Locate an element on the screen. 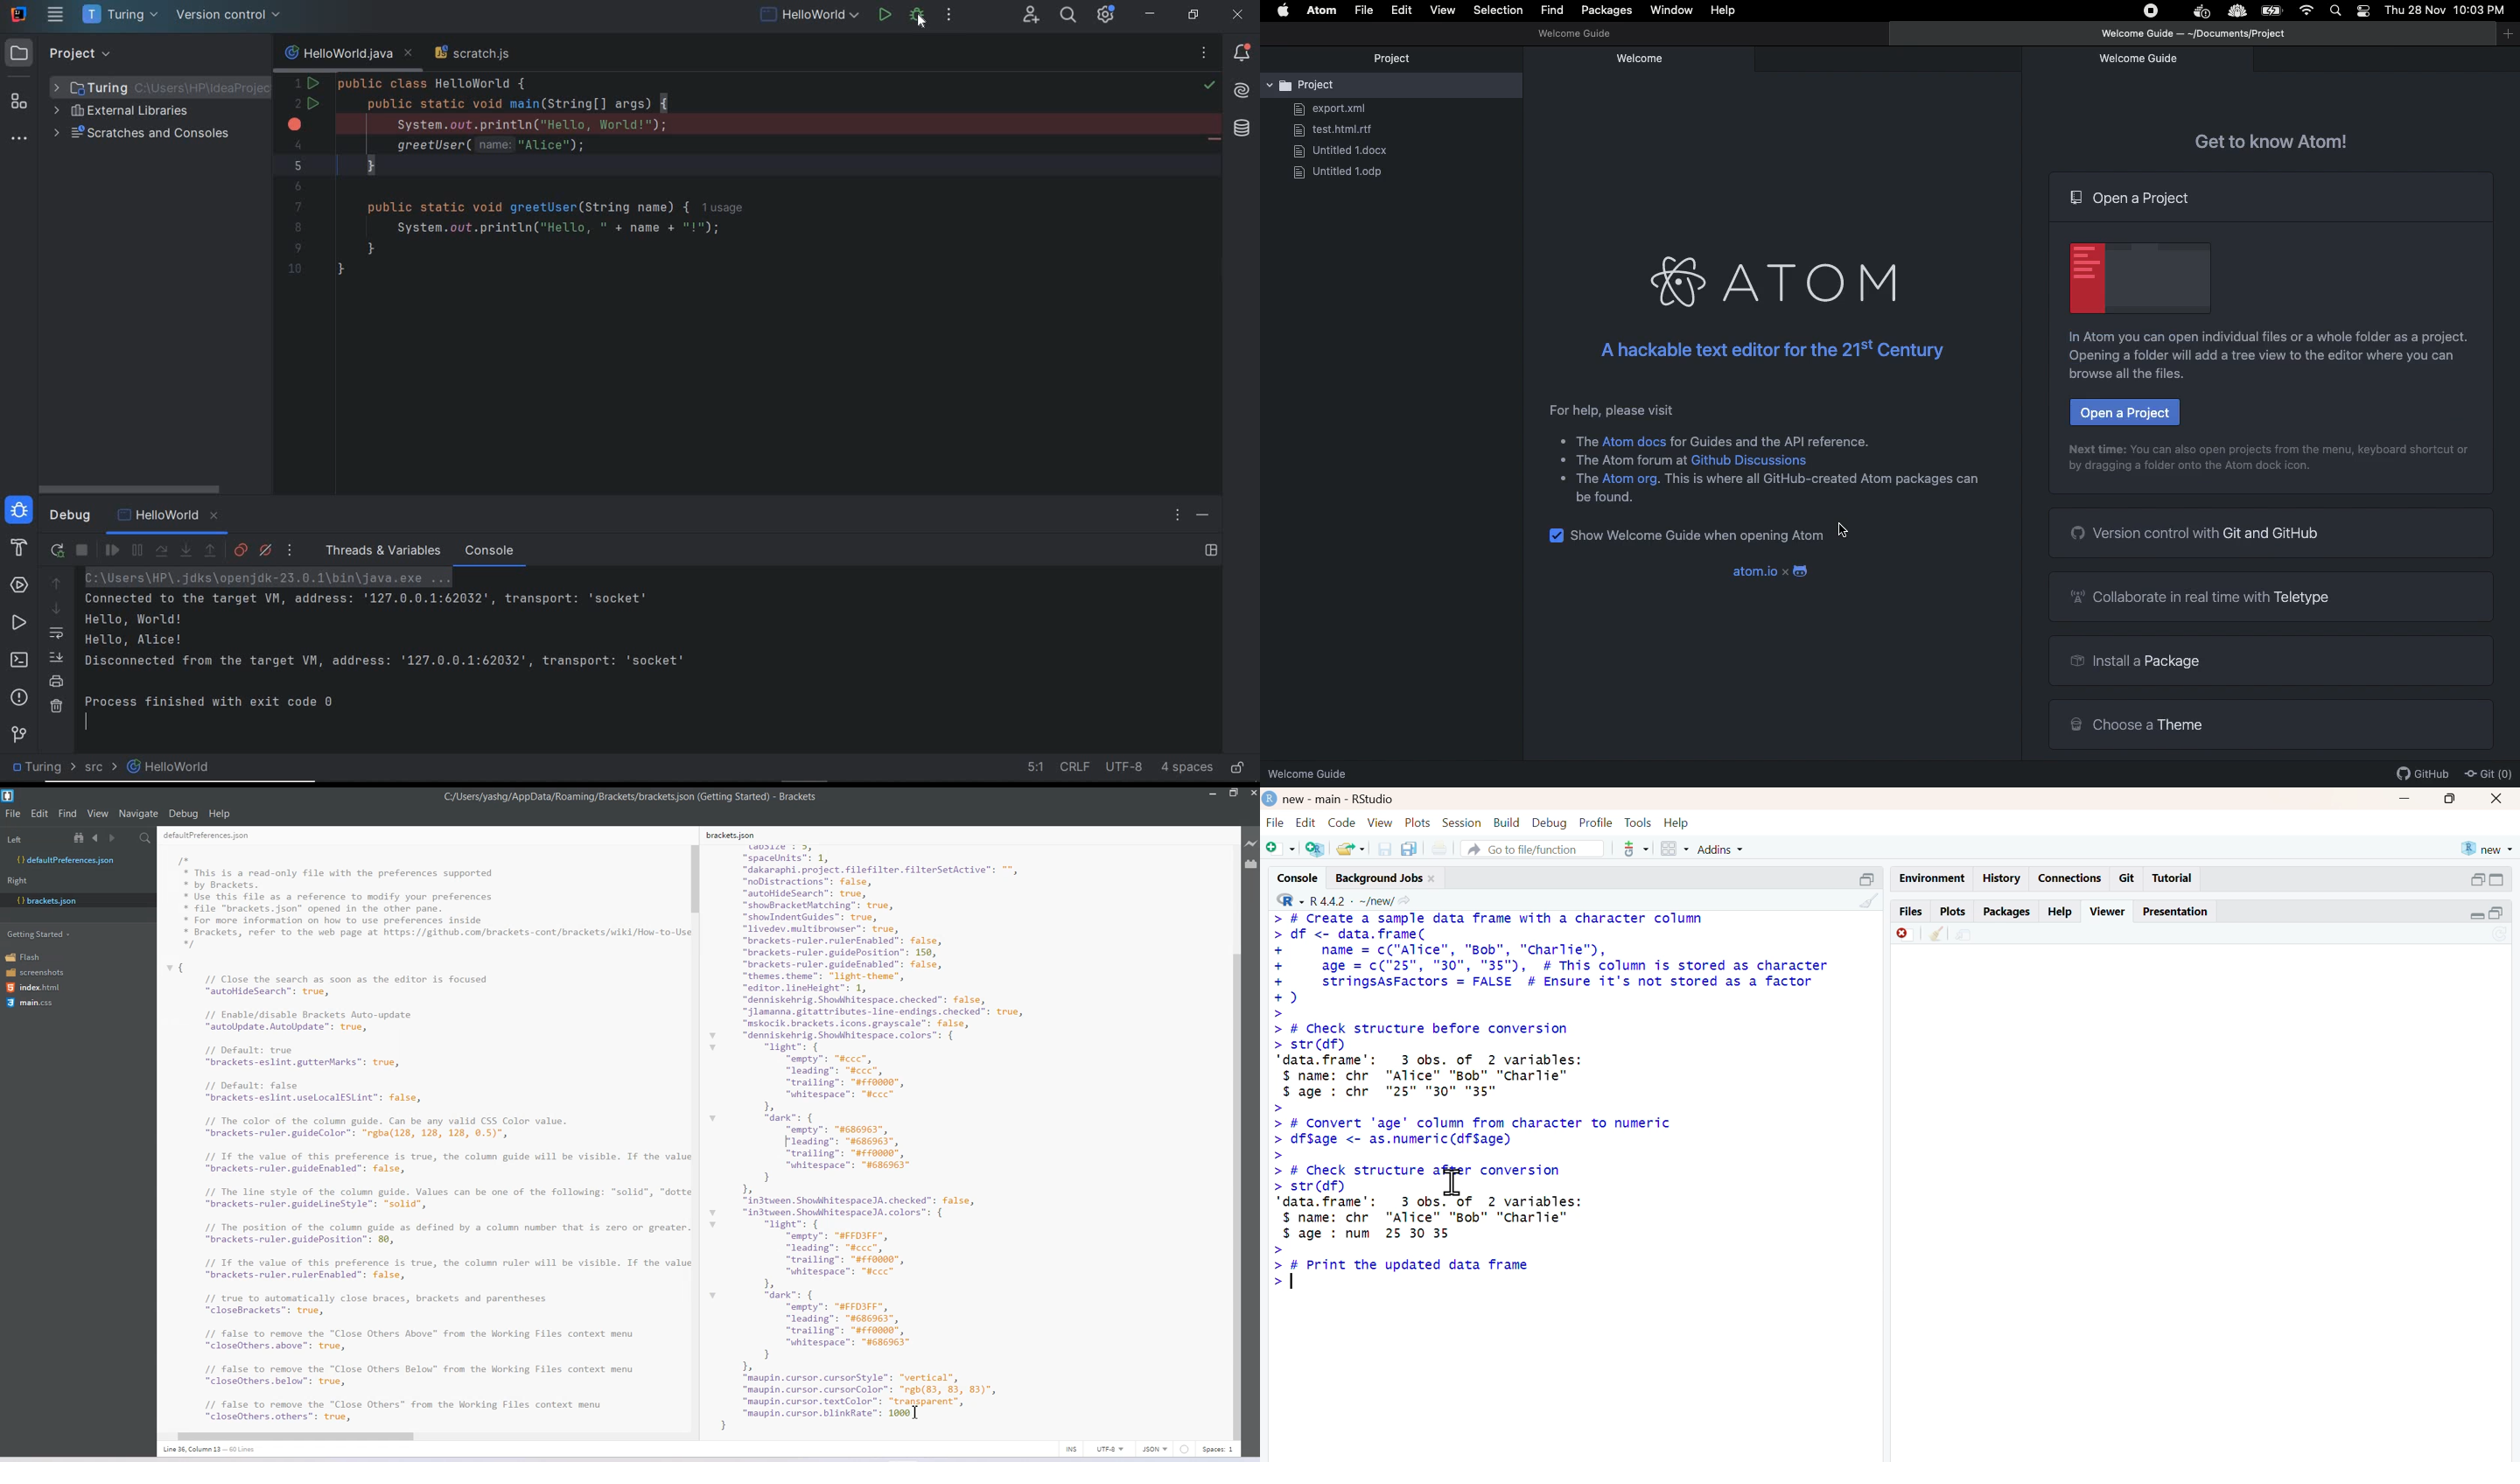  Version control with Git and Github is located at coordinates (2208, 535).